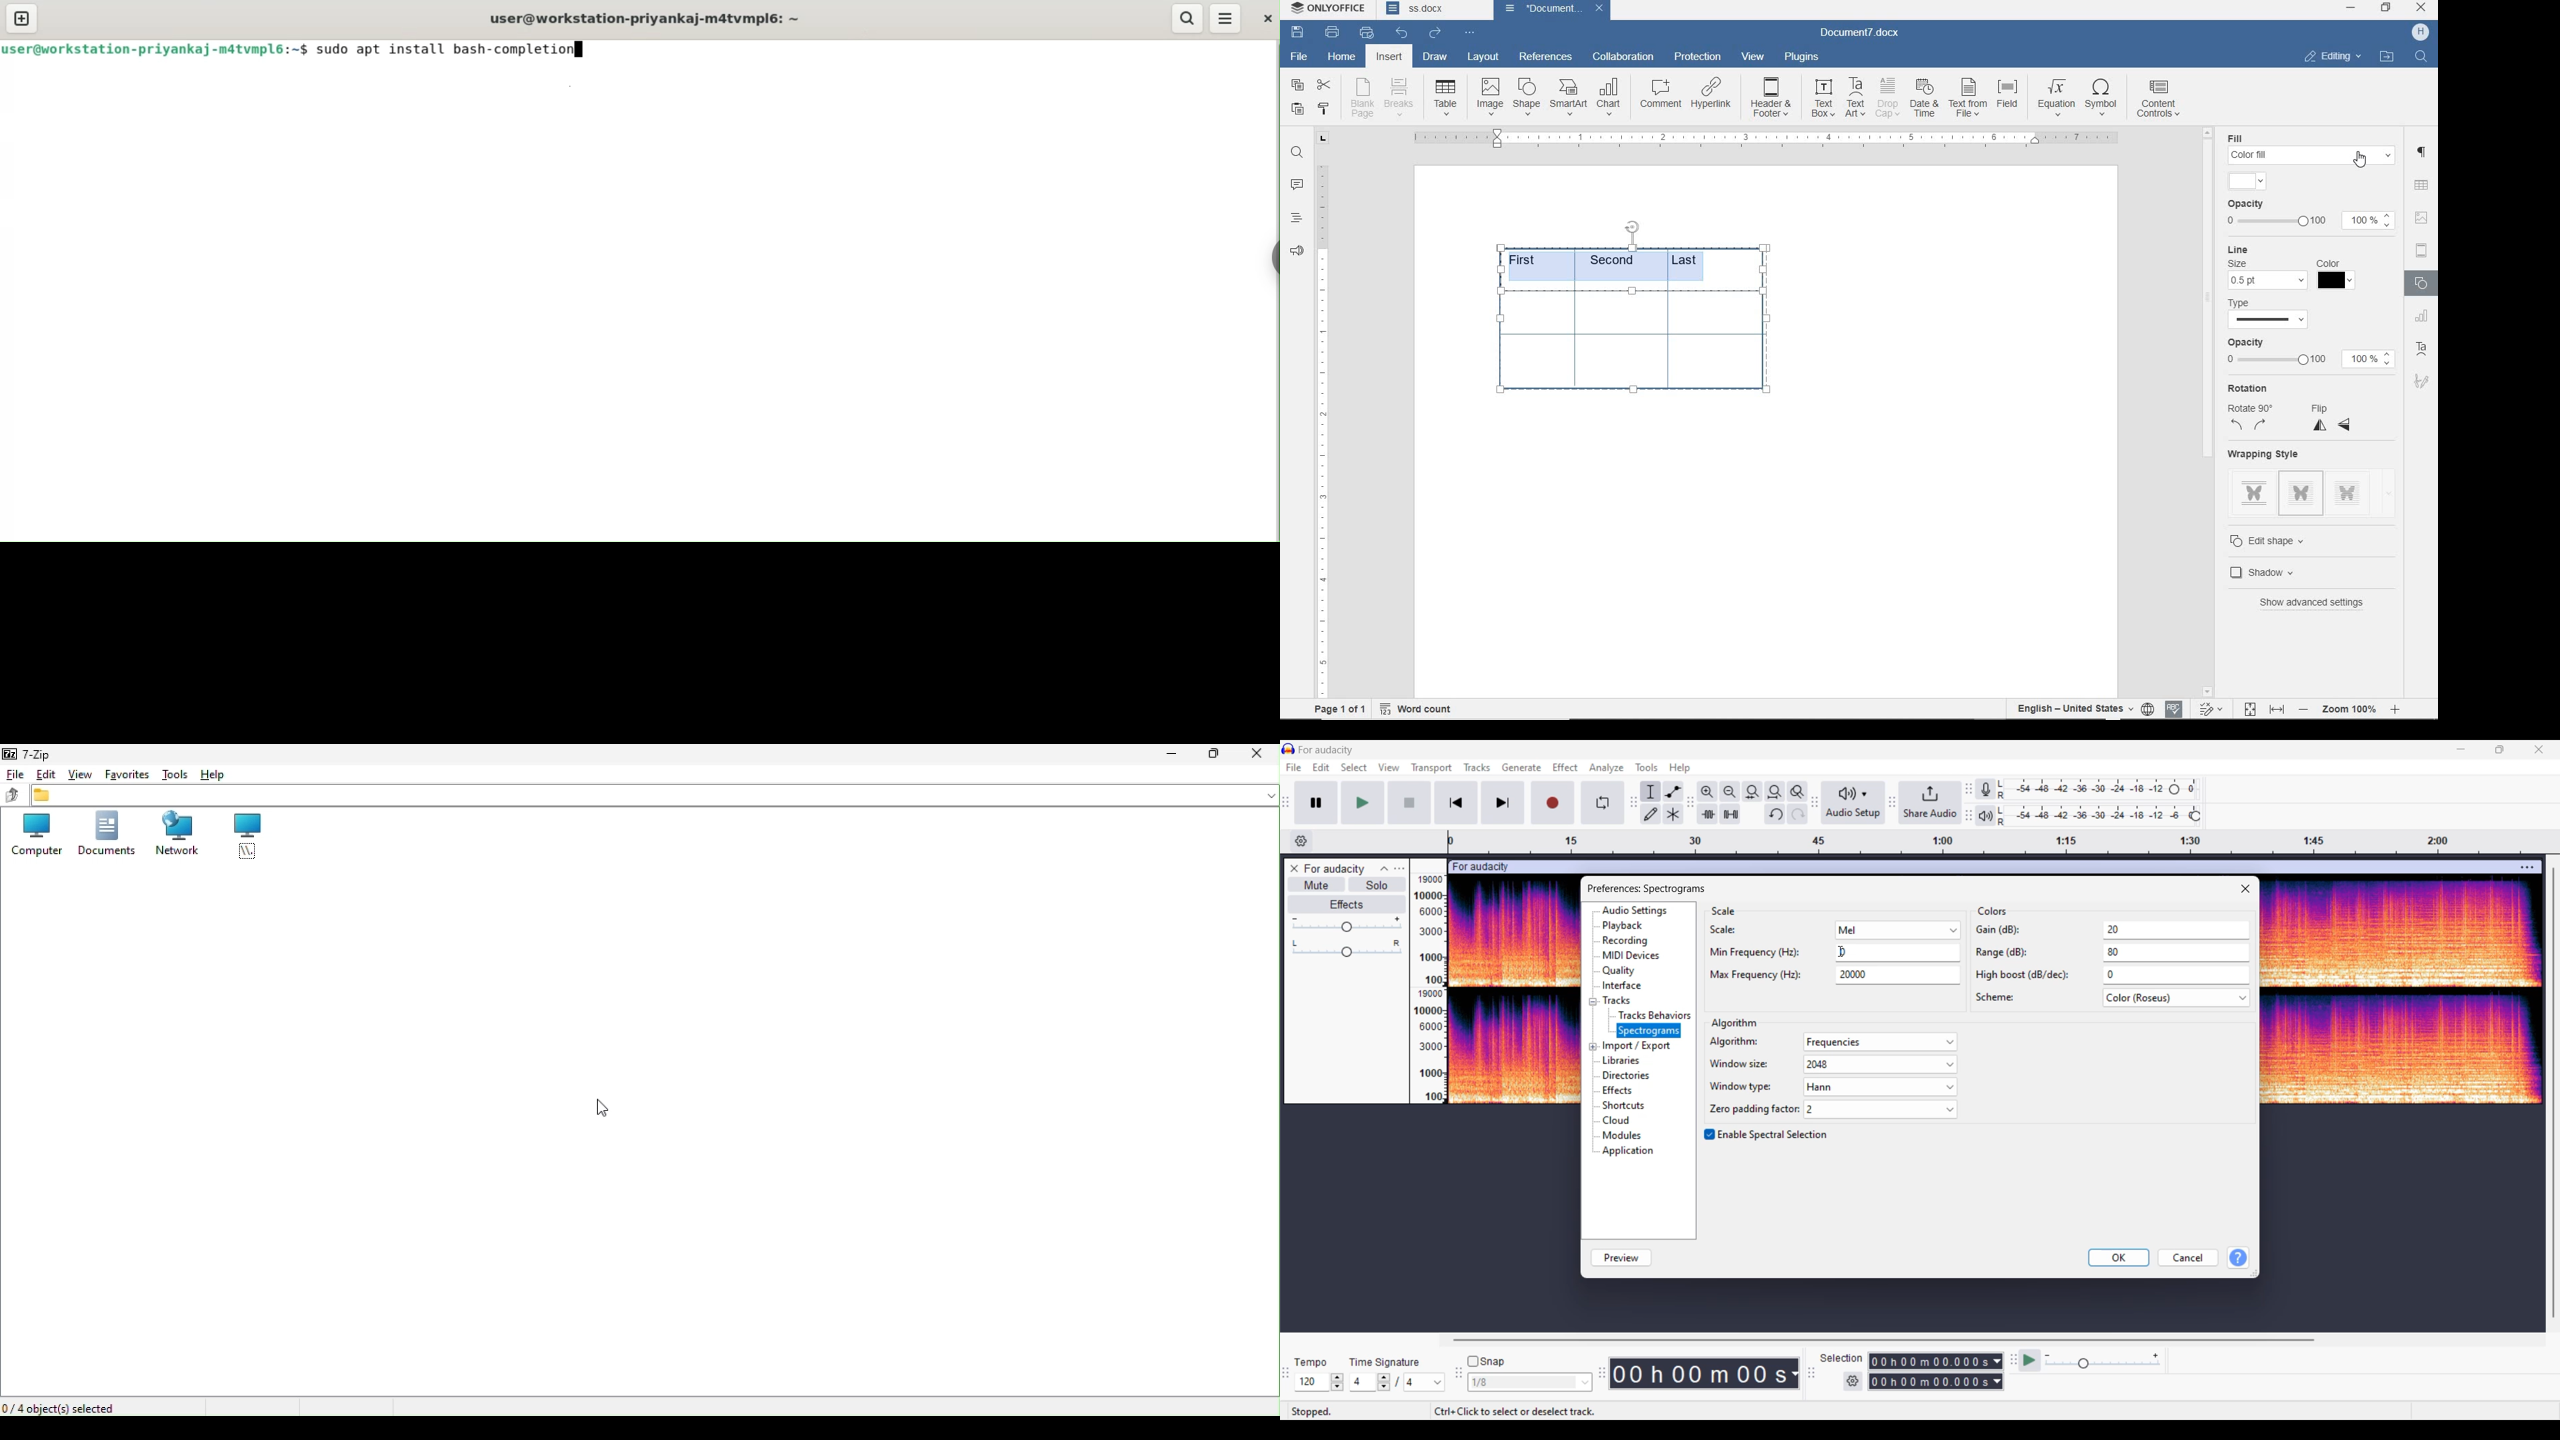  I want to click on HP, so click(2419, 32).